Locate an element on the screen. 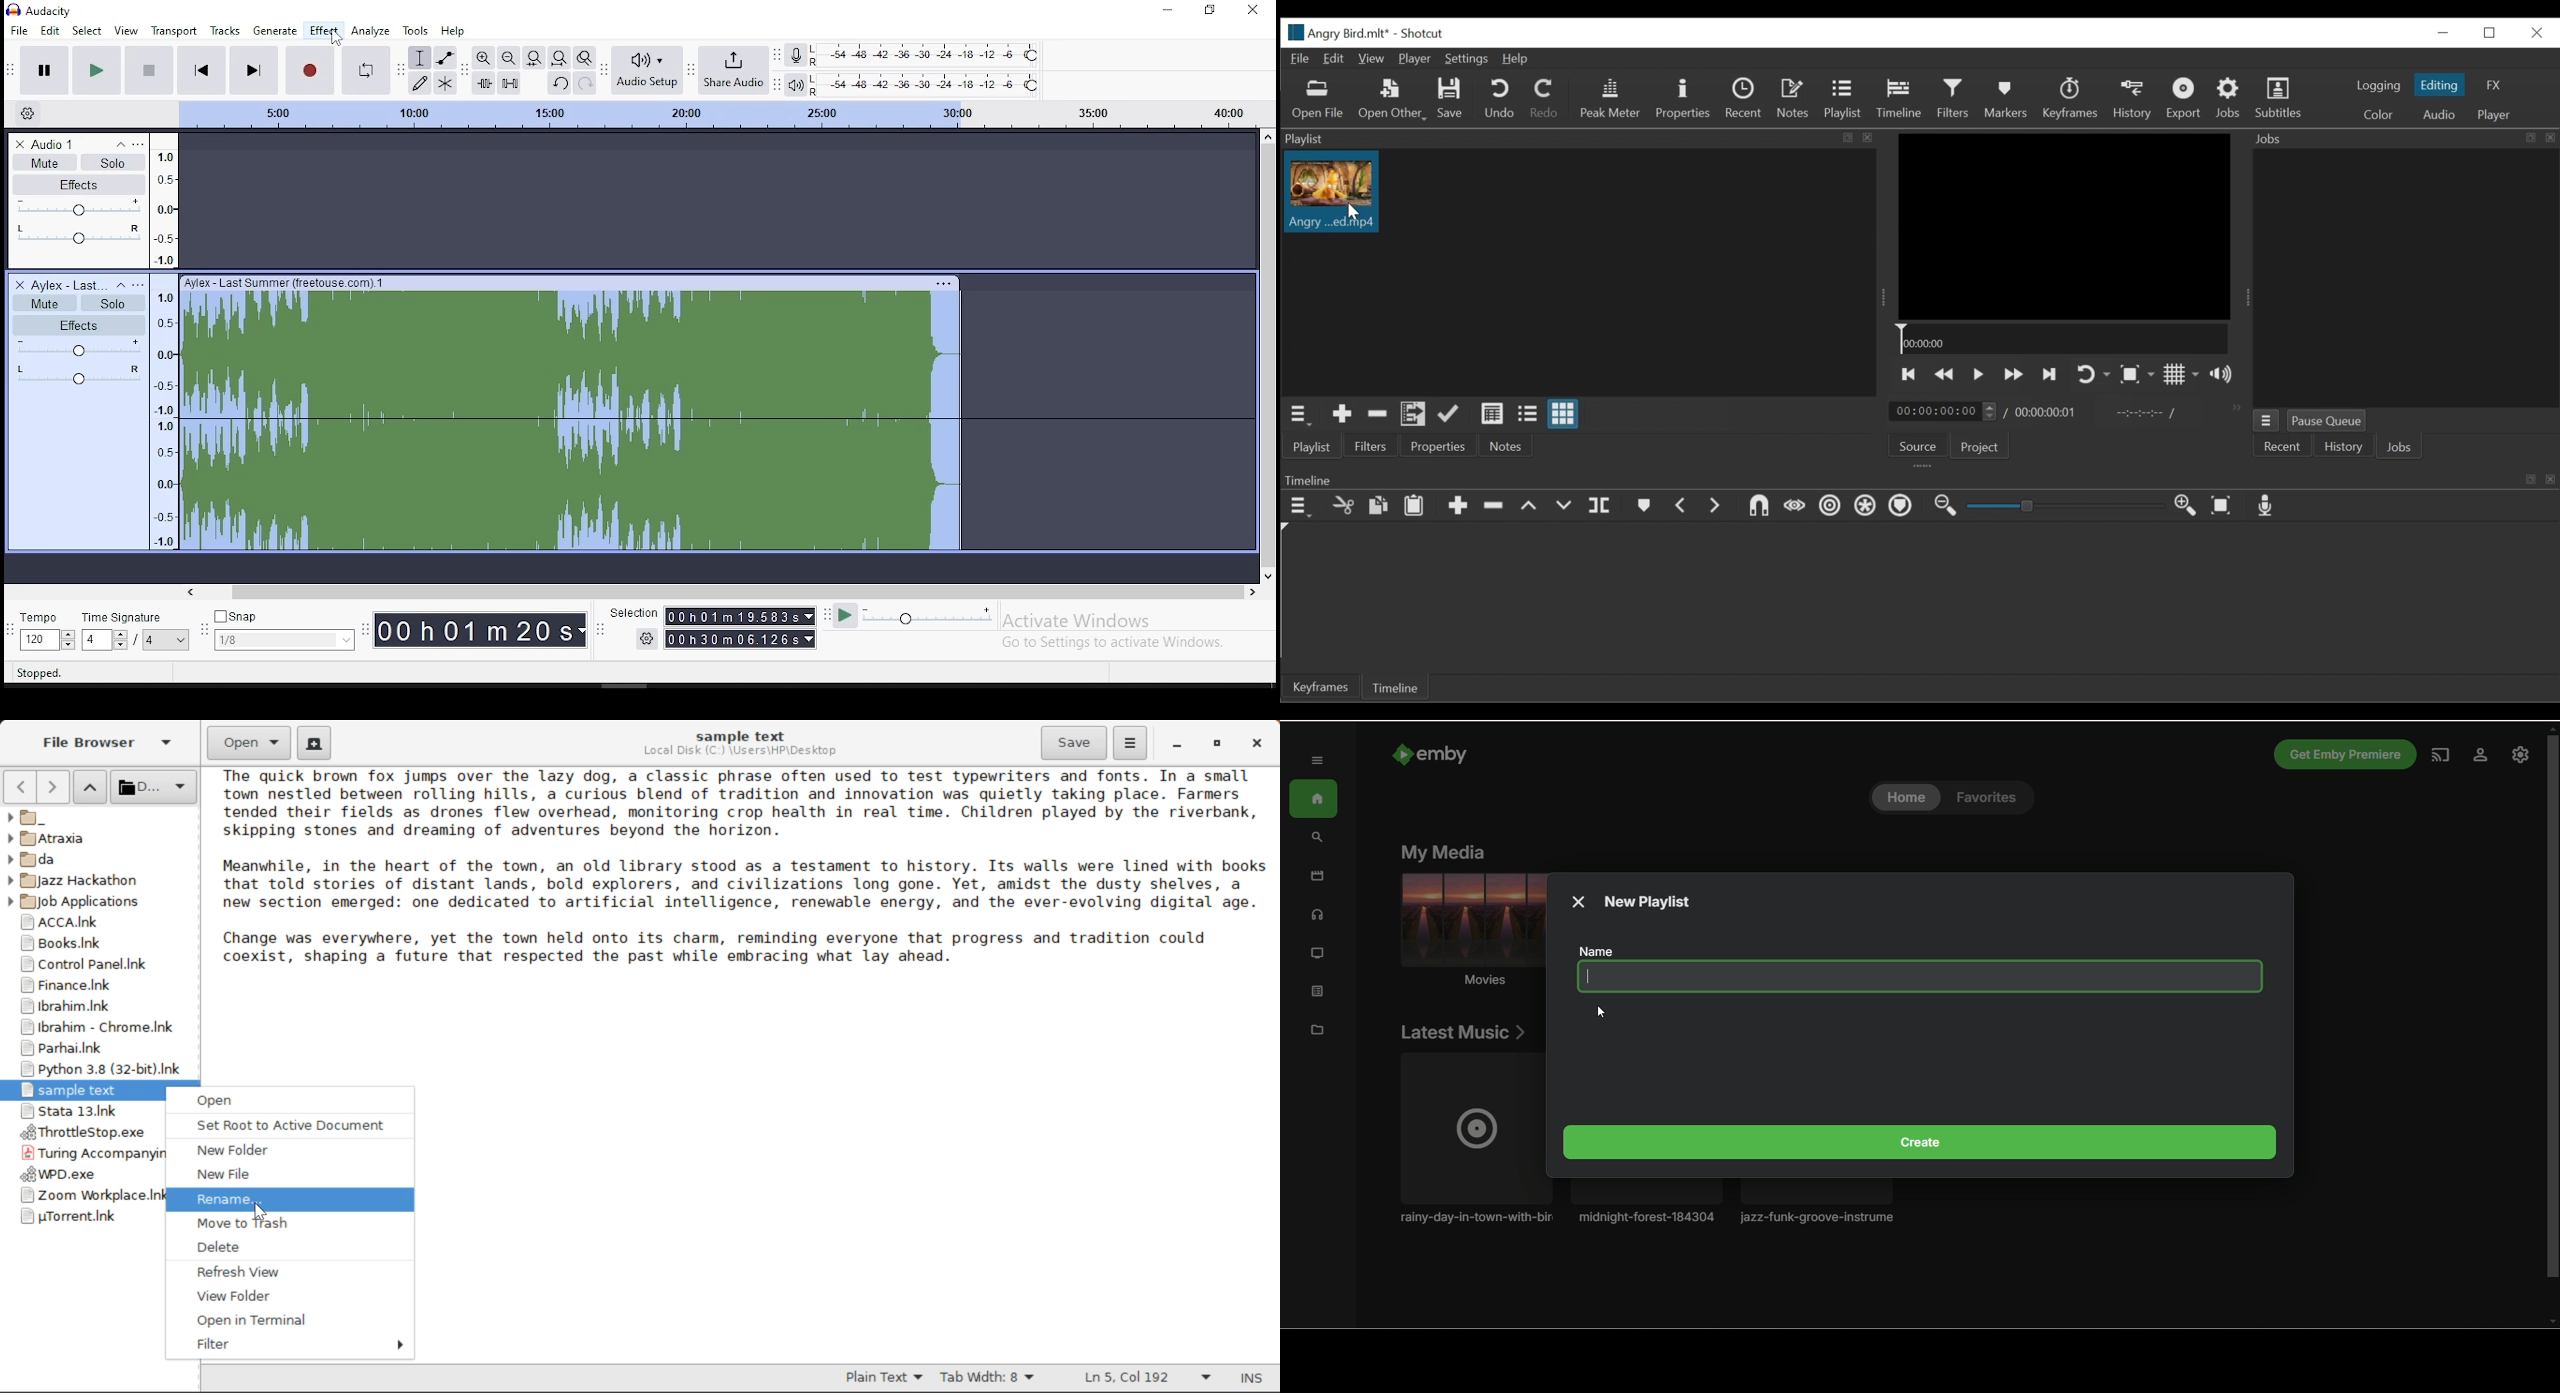  Toggle display grid on player is located at coordinates (2182, 373).